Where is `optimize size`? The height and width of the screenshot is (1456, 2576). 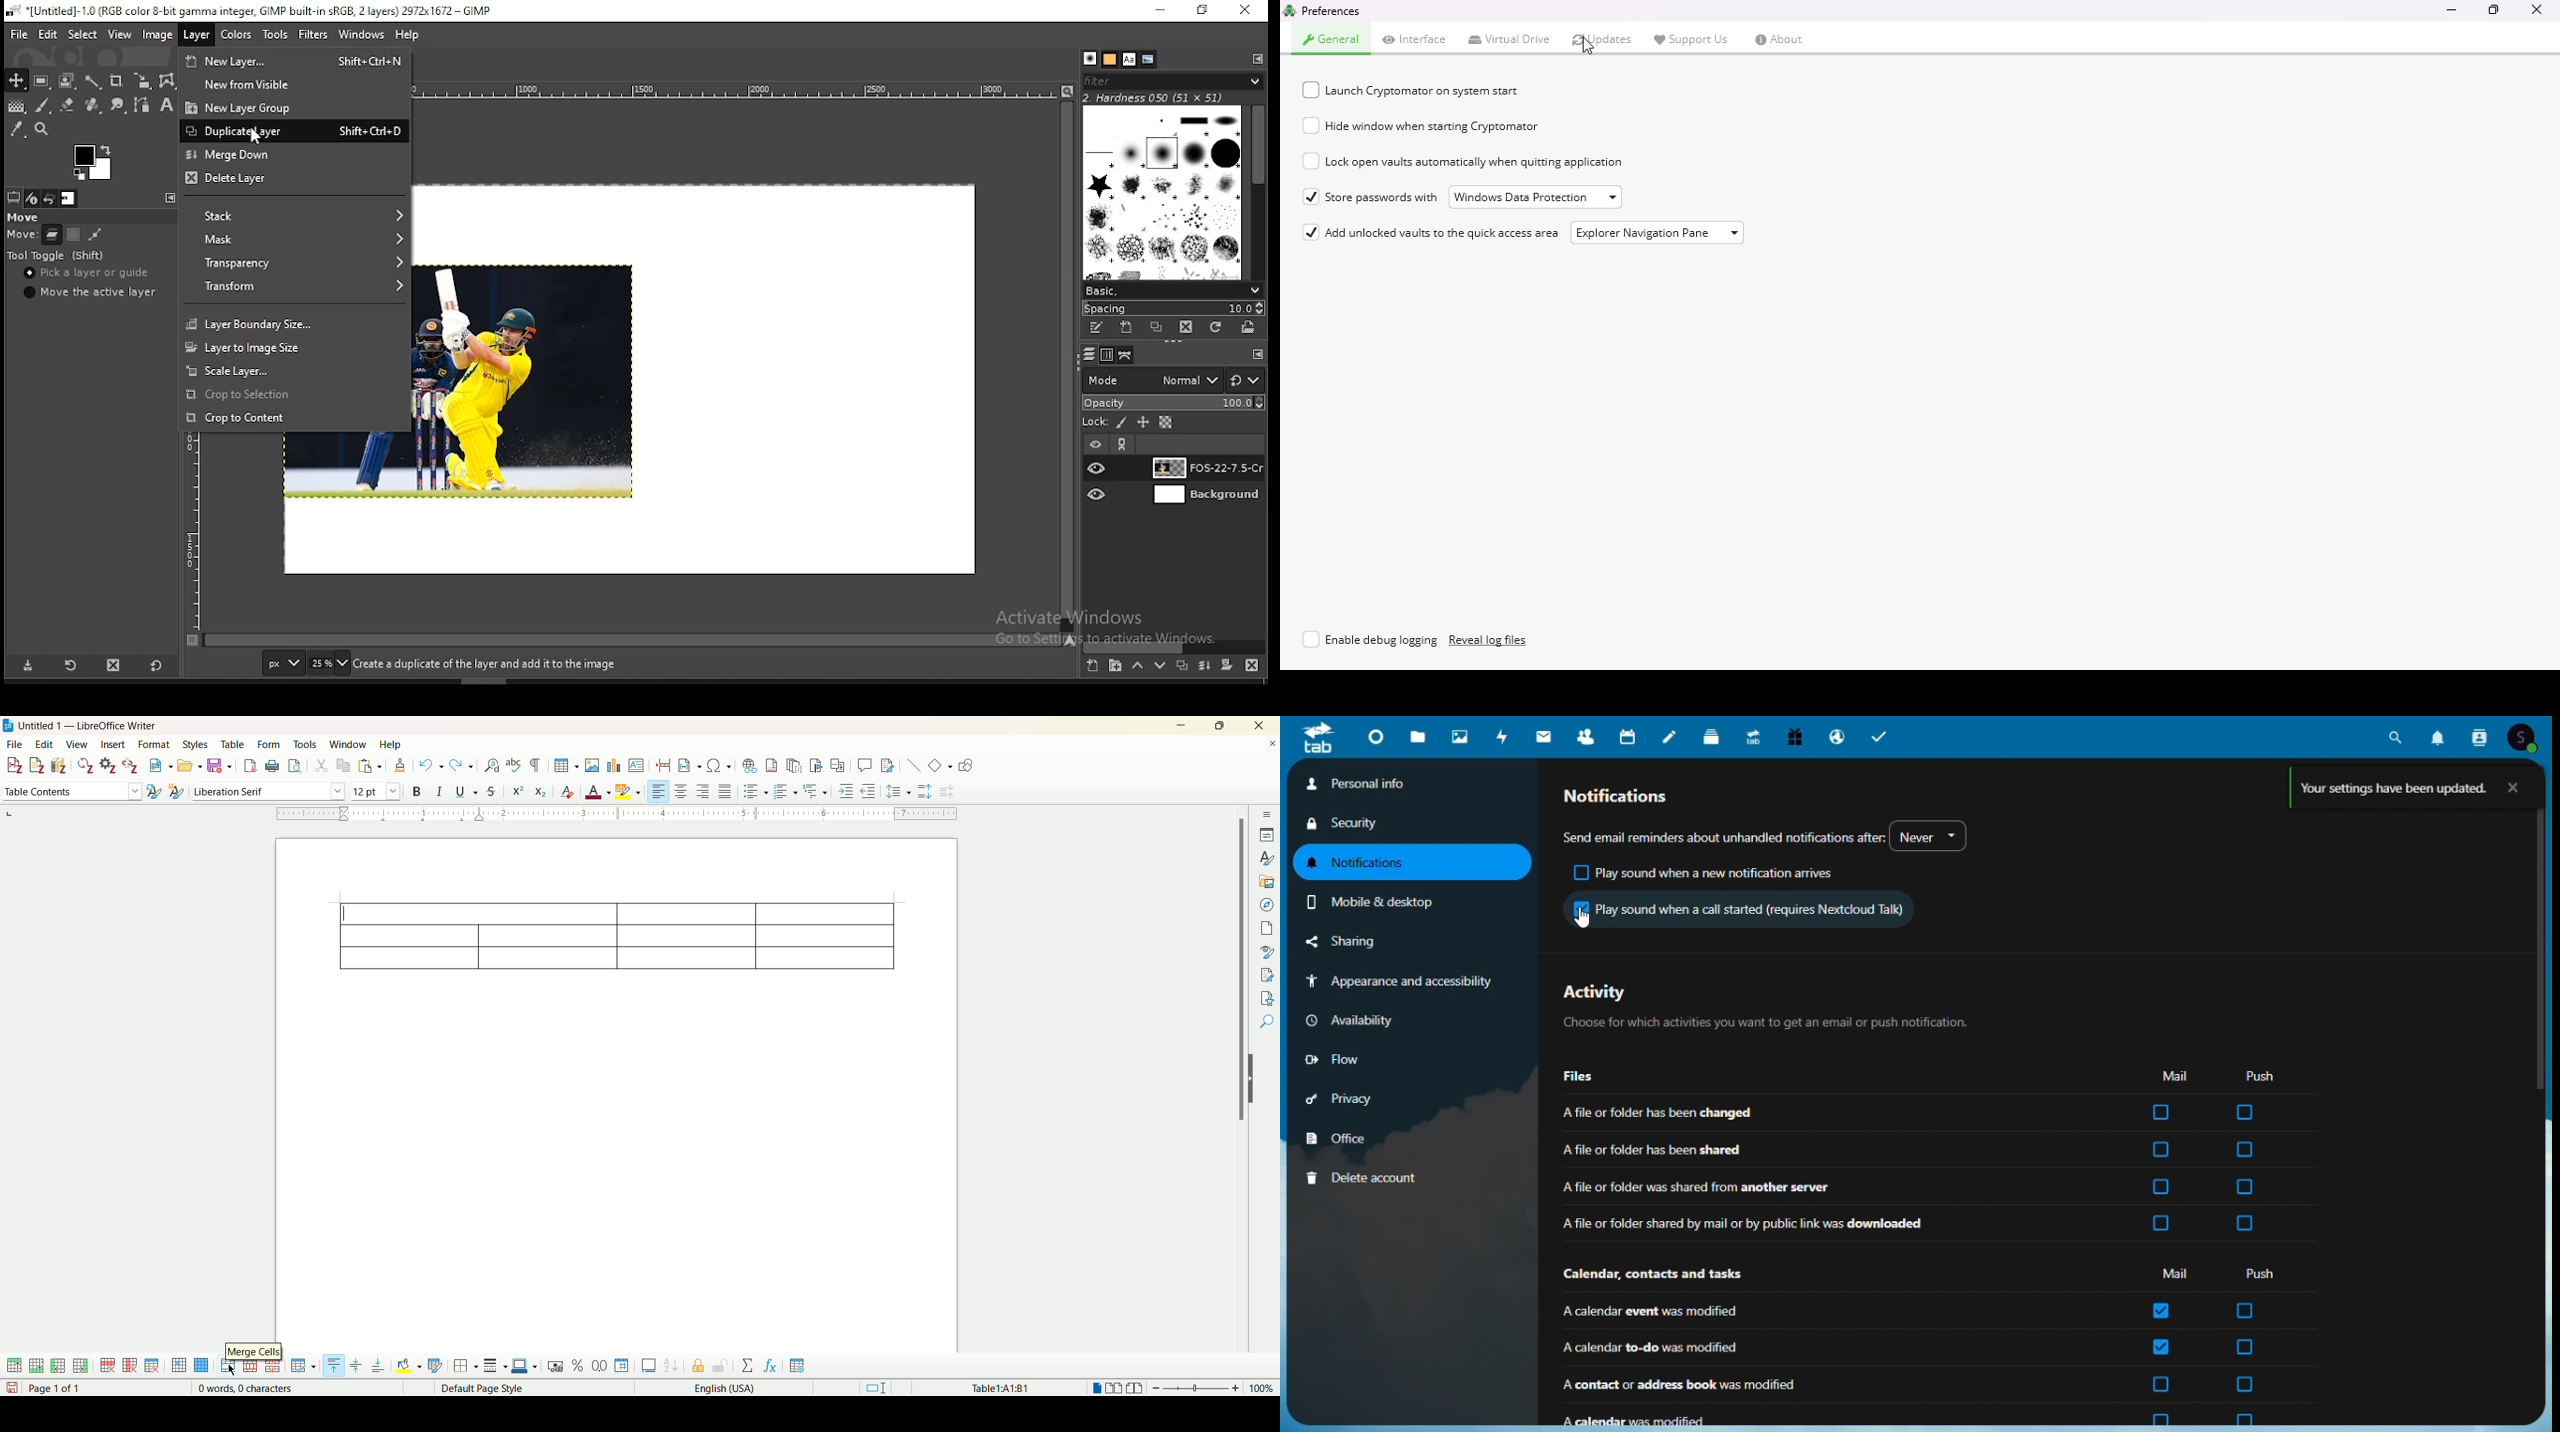
optimize size is located at coordinates (305, 1365).